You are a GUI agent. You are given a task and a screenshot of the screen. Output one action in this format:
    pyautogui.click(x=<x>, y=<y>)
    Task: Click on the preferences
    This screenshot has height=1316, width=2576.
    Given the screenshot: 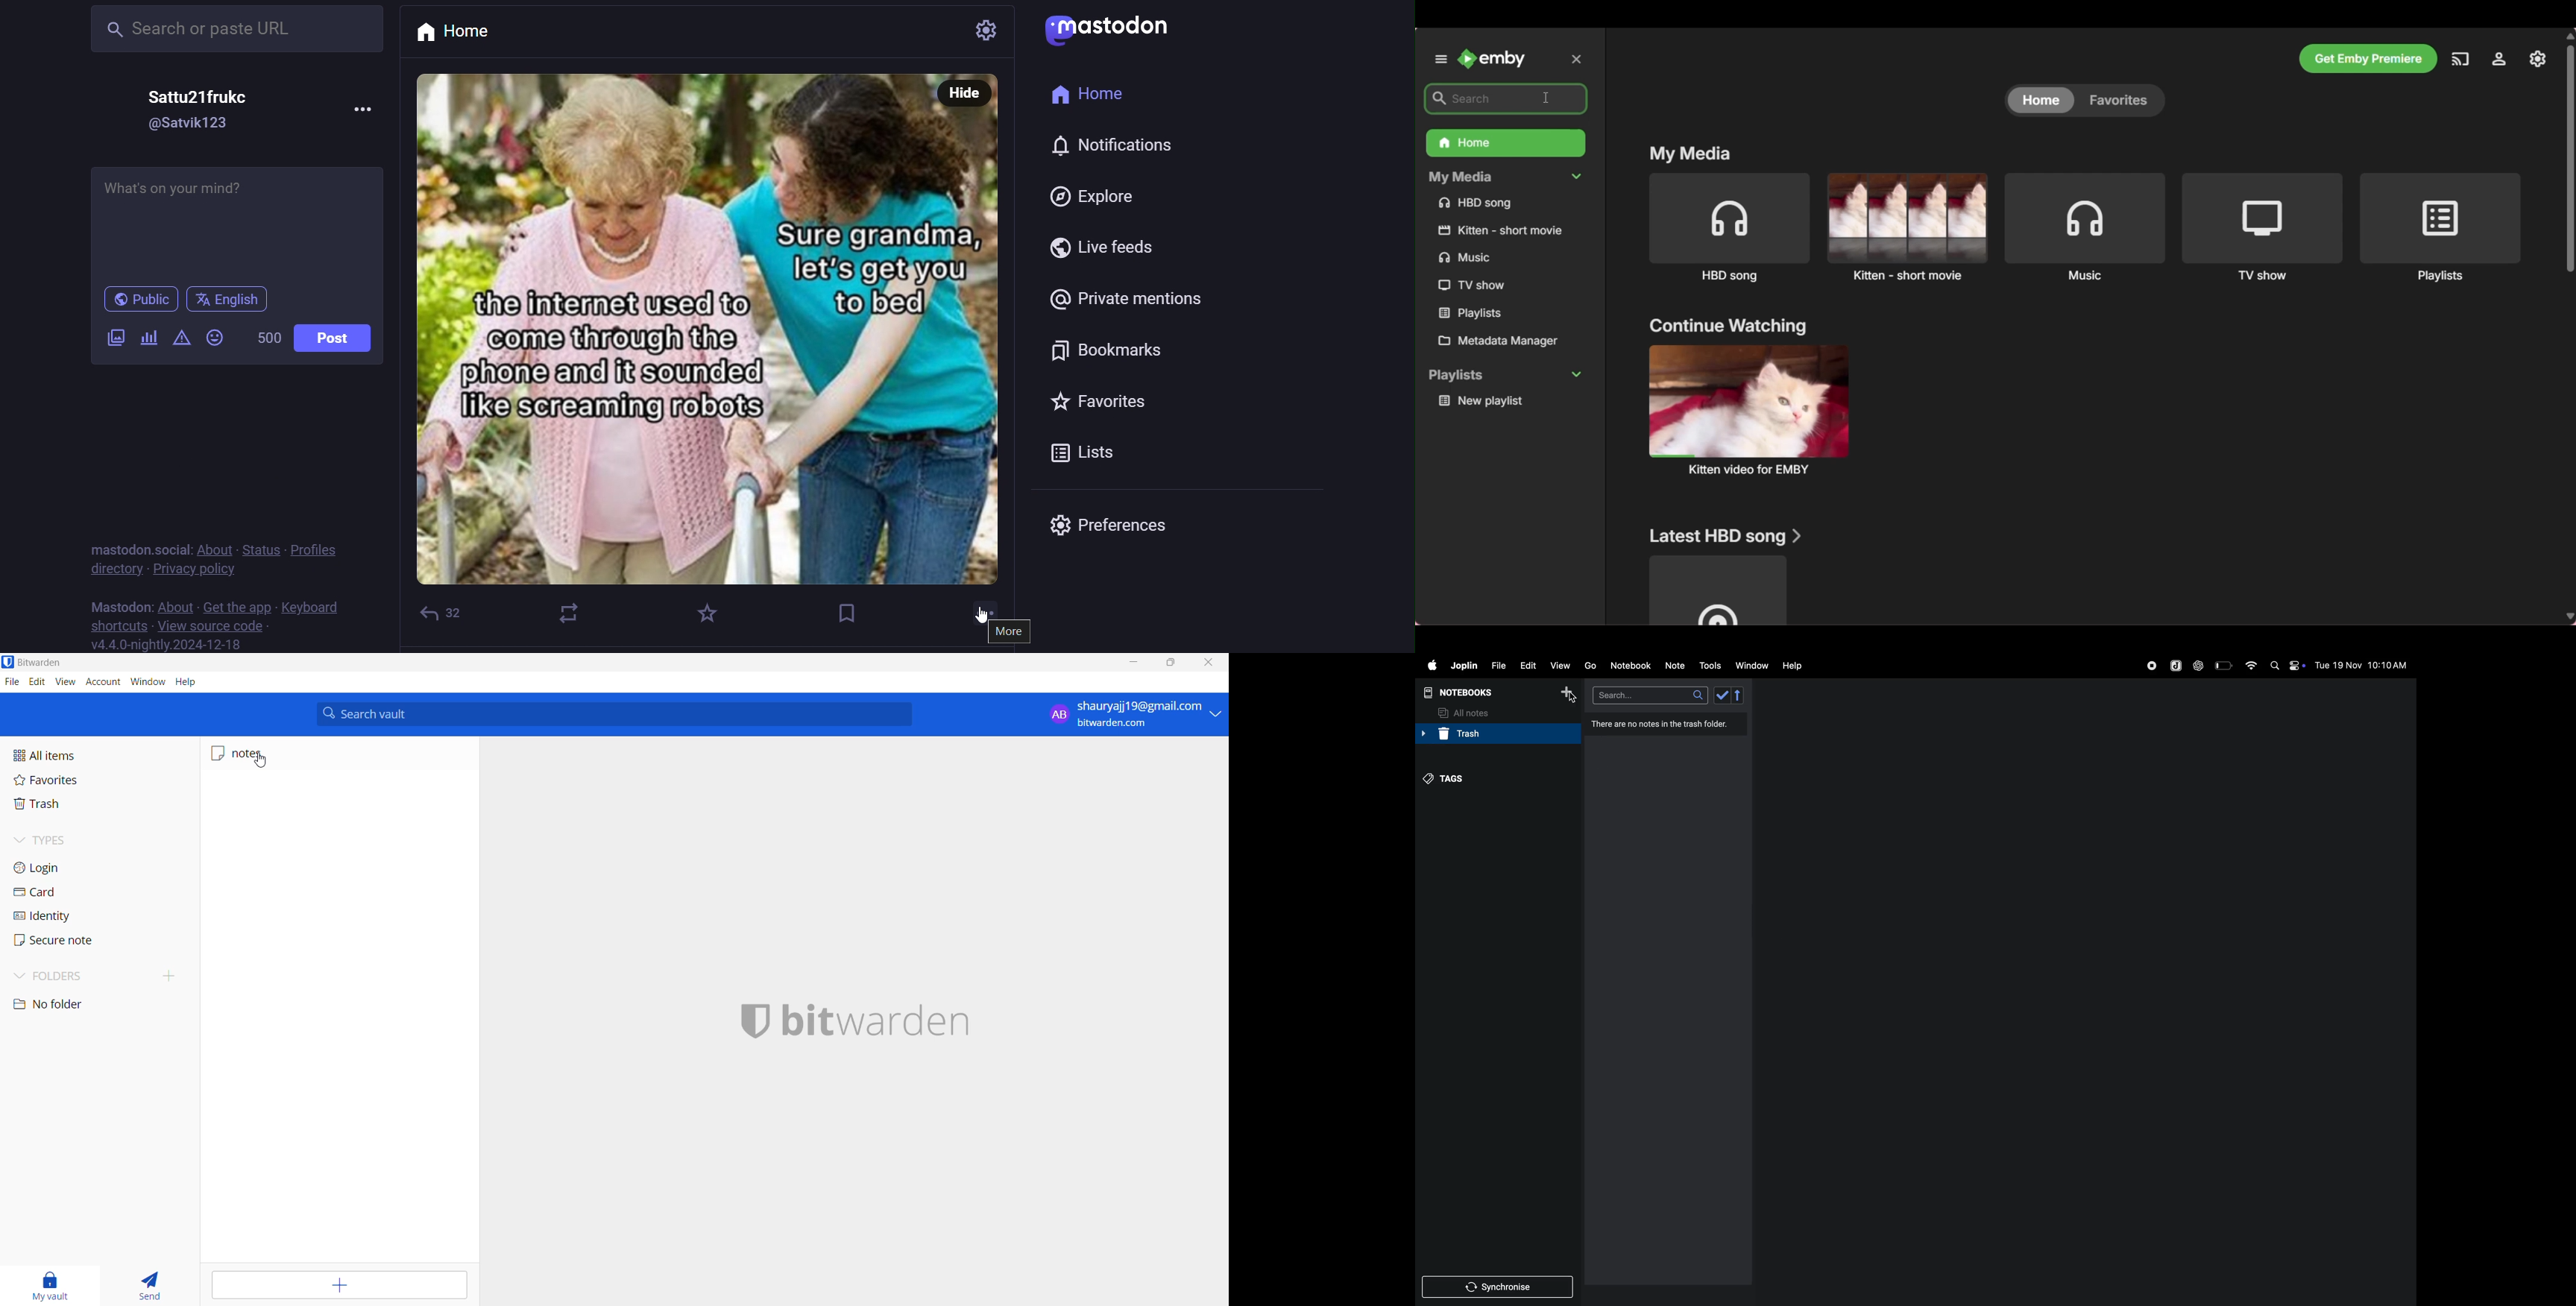 What is the action you would take?
    pyautogui.click(x=1119, y=521)
    